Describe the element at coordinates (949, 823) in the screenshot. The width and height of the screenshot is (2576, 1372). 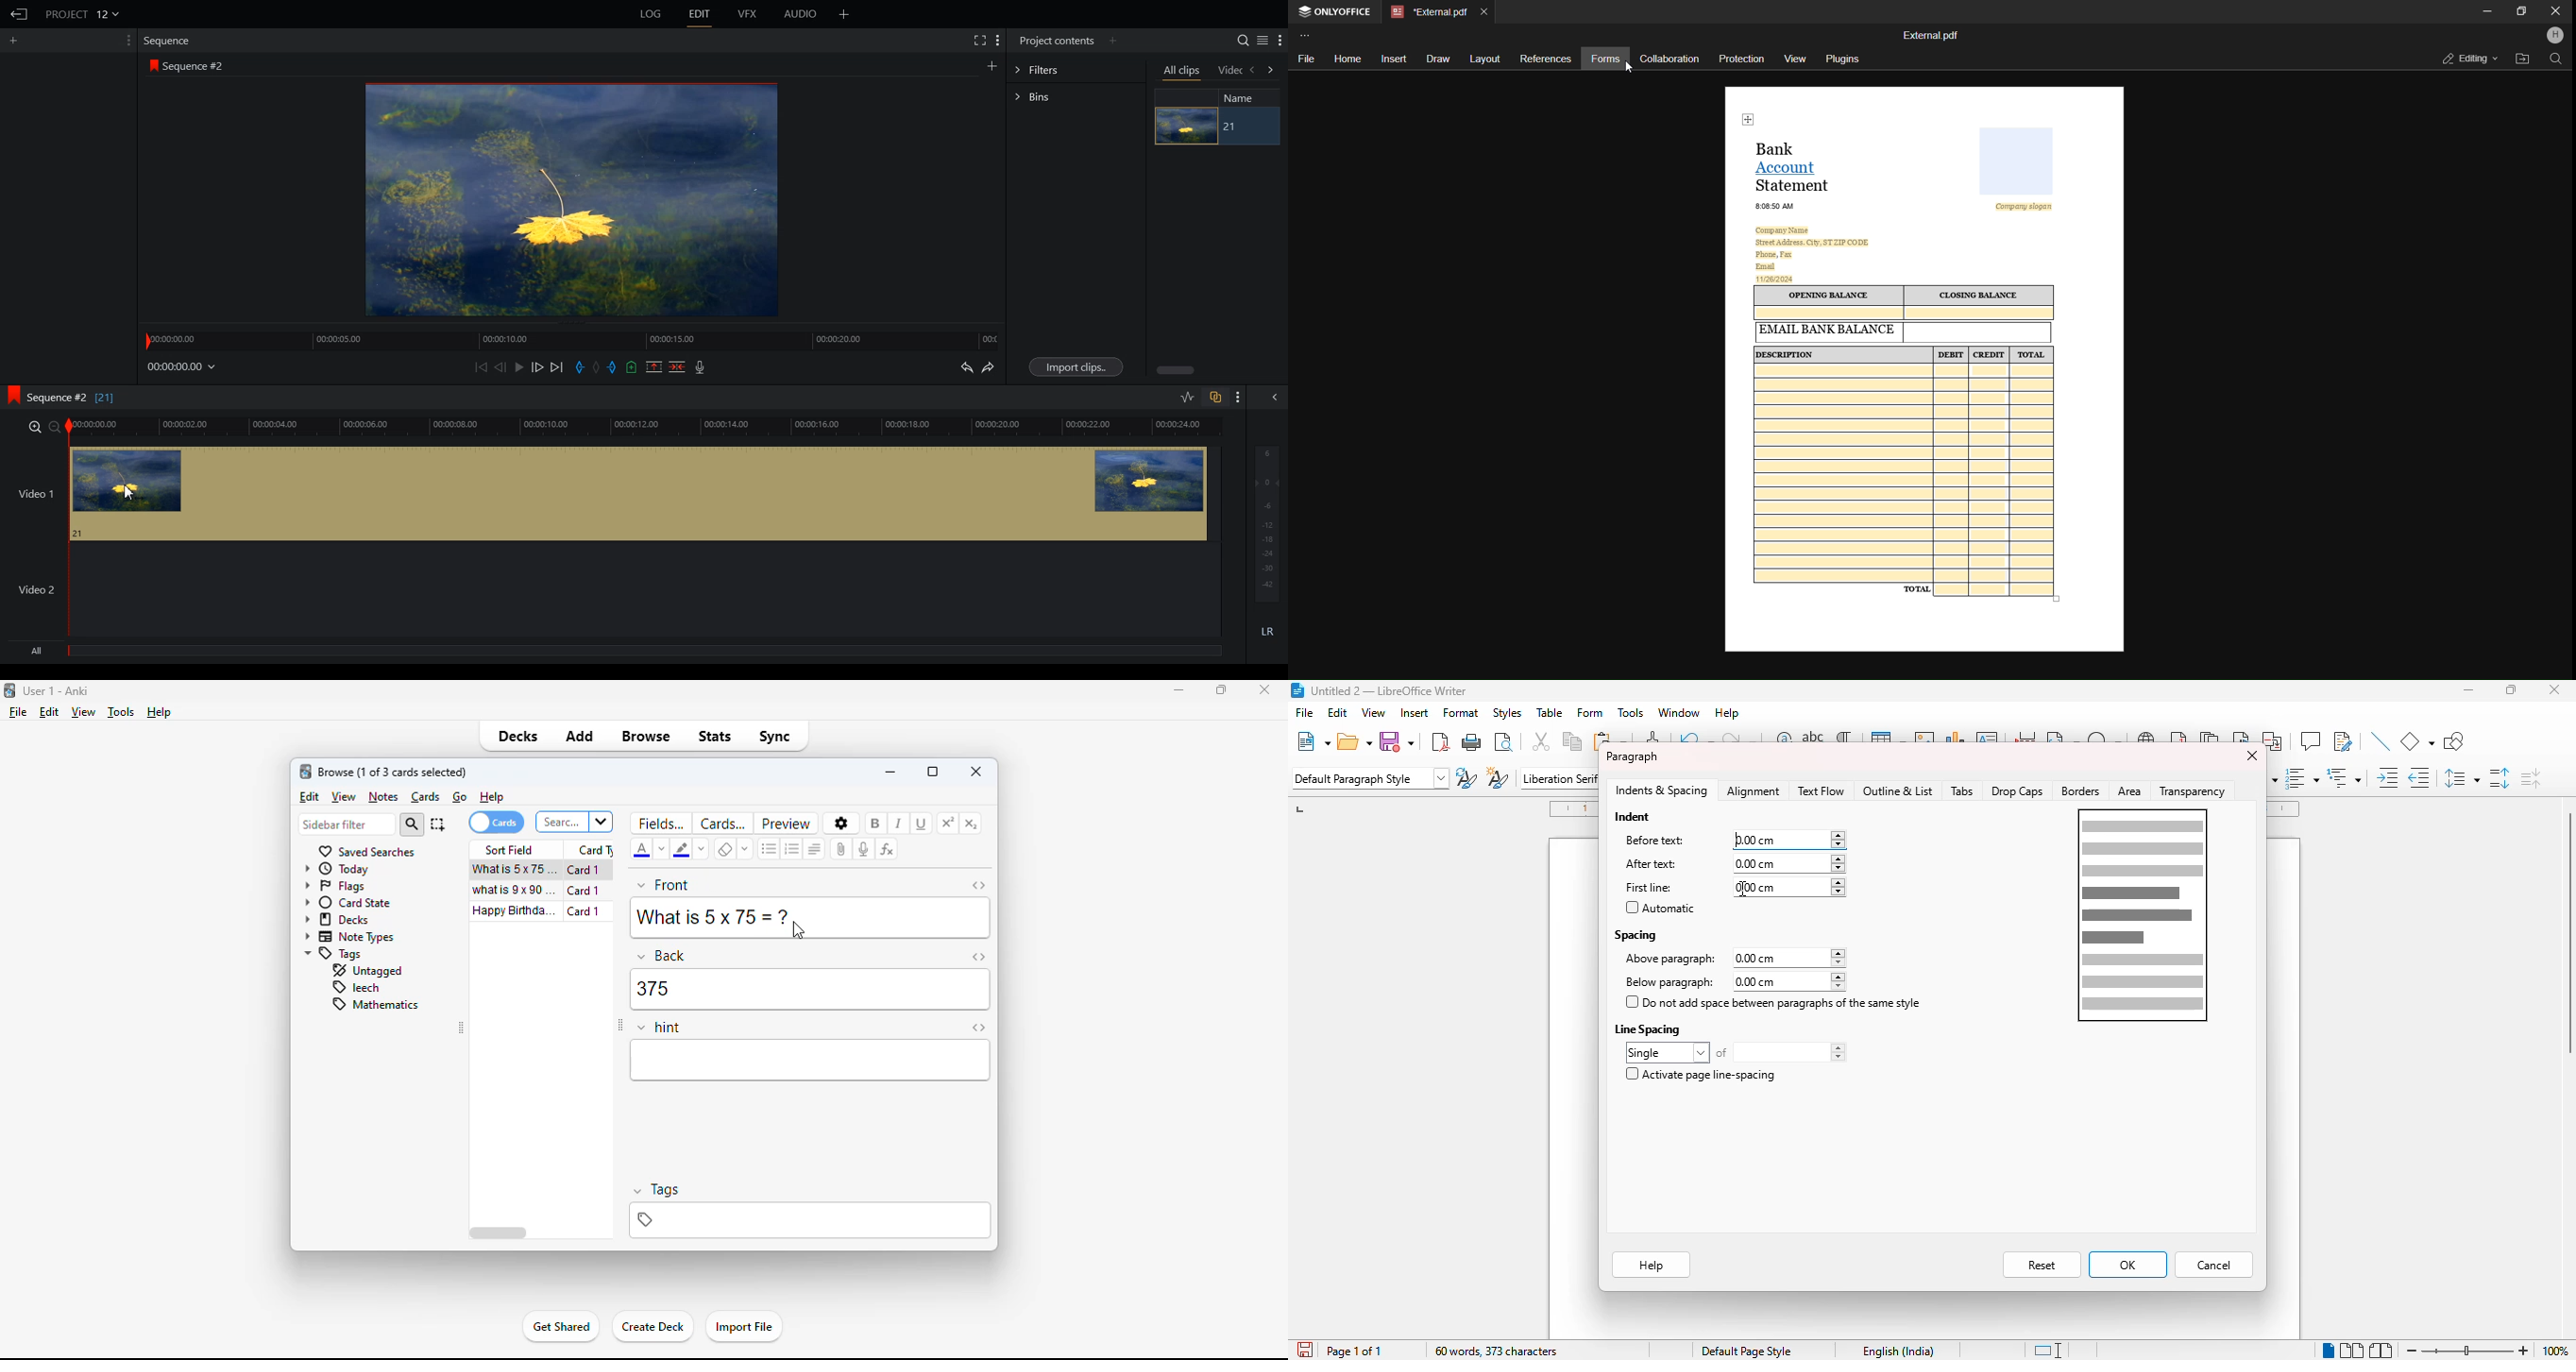
I see `superscript` at that location.